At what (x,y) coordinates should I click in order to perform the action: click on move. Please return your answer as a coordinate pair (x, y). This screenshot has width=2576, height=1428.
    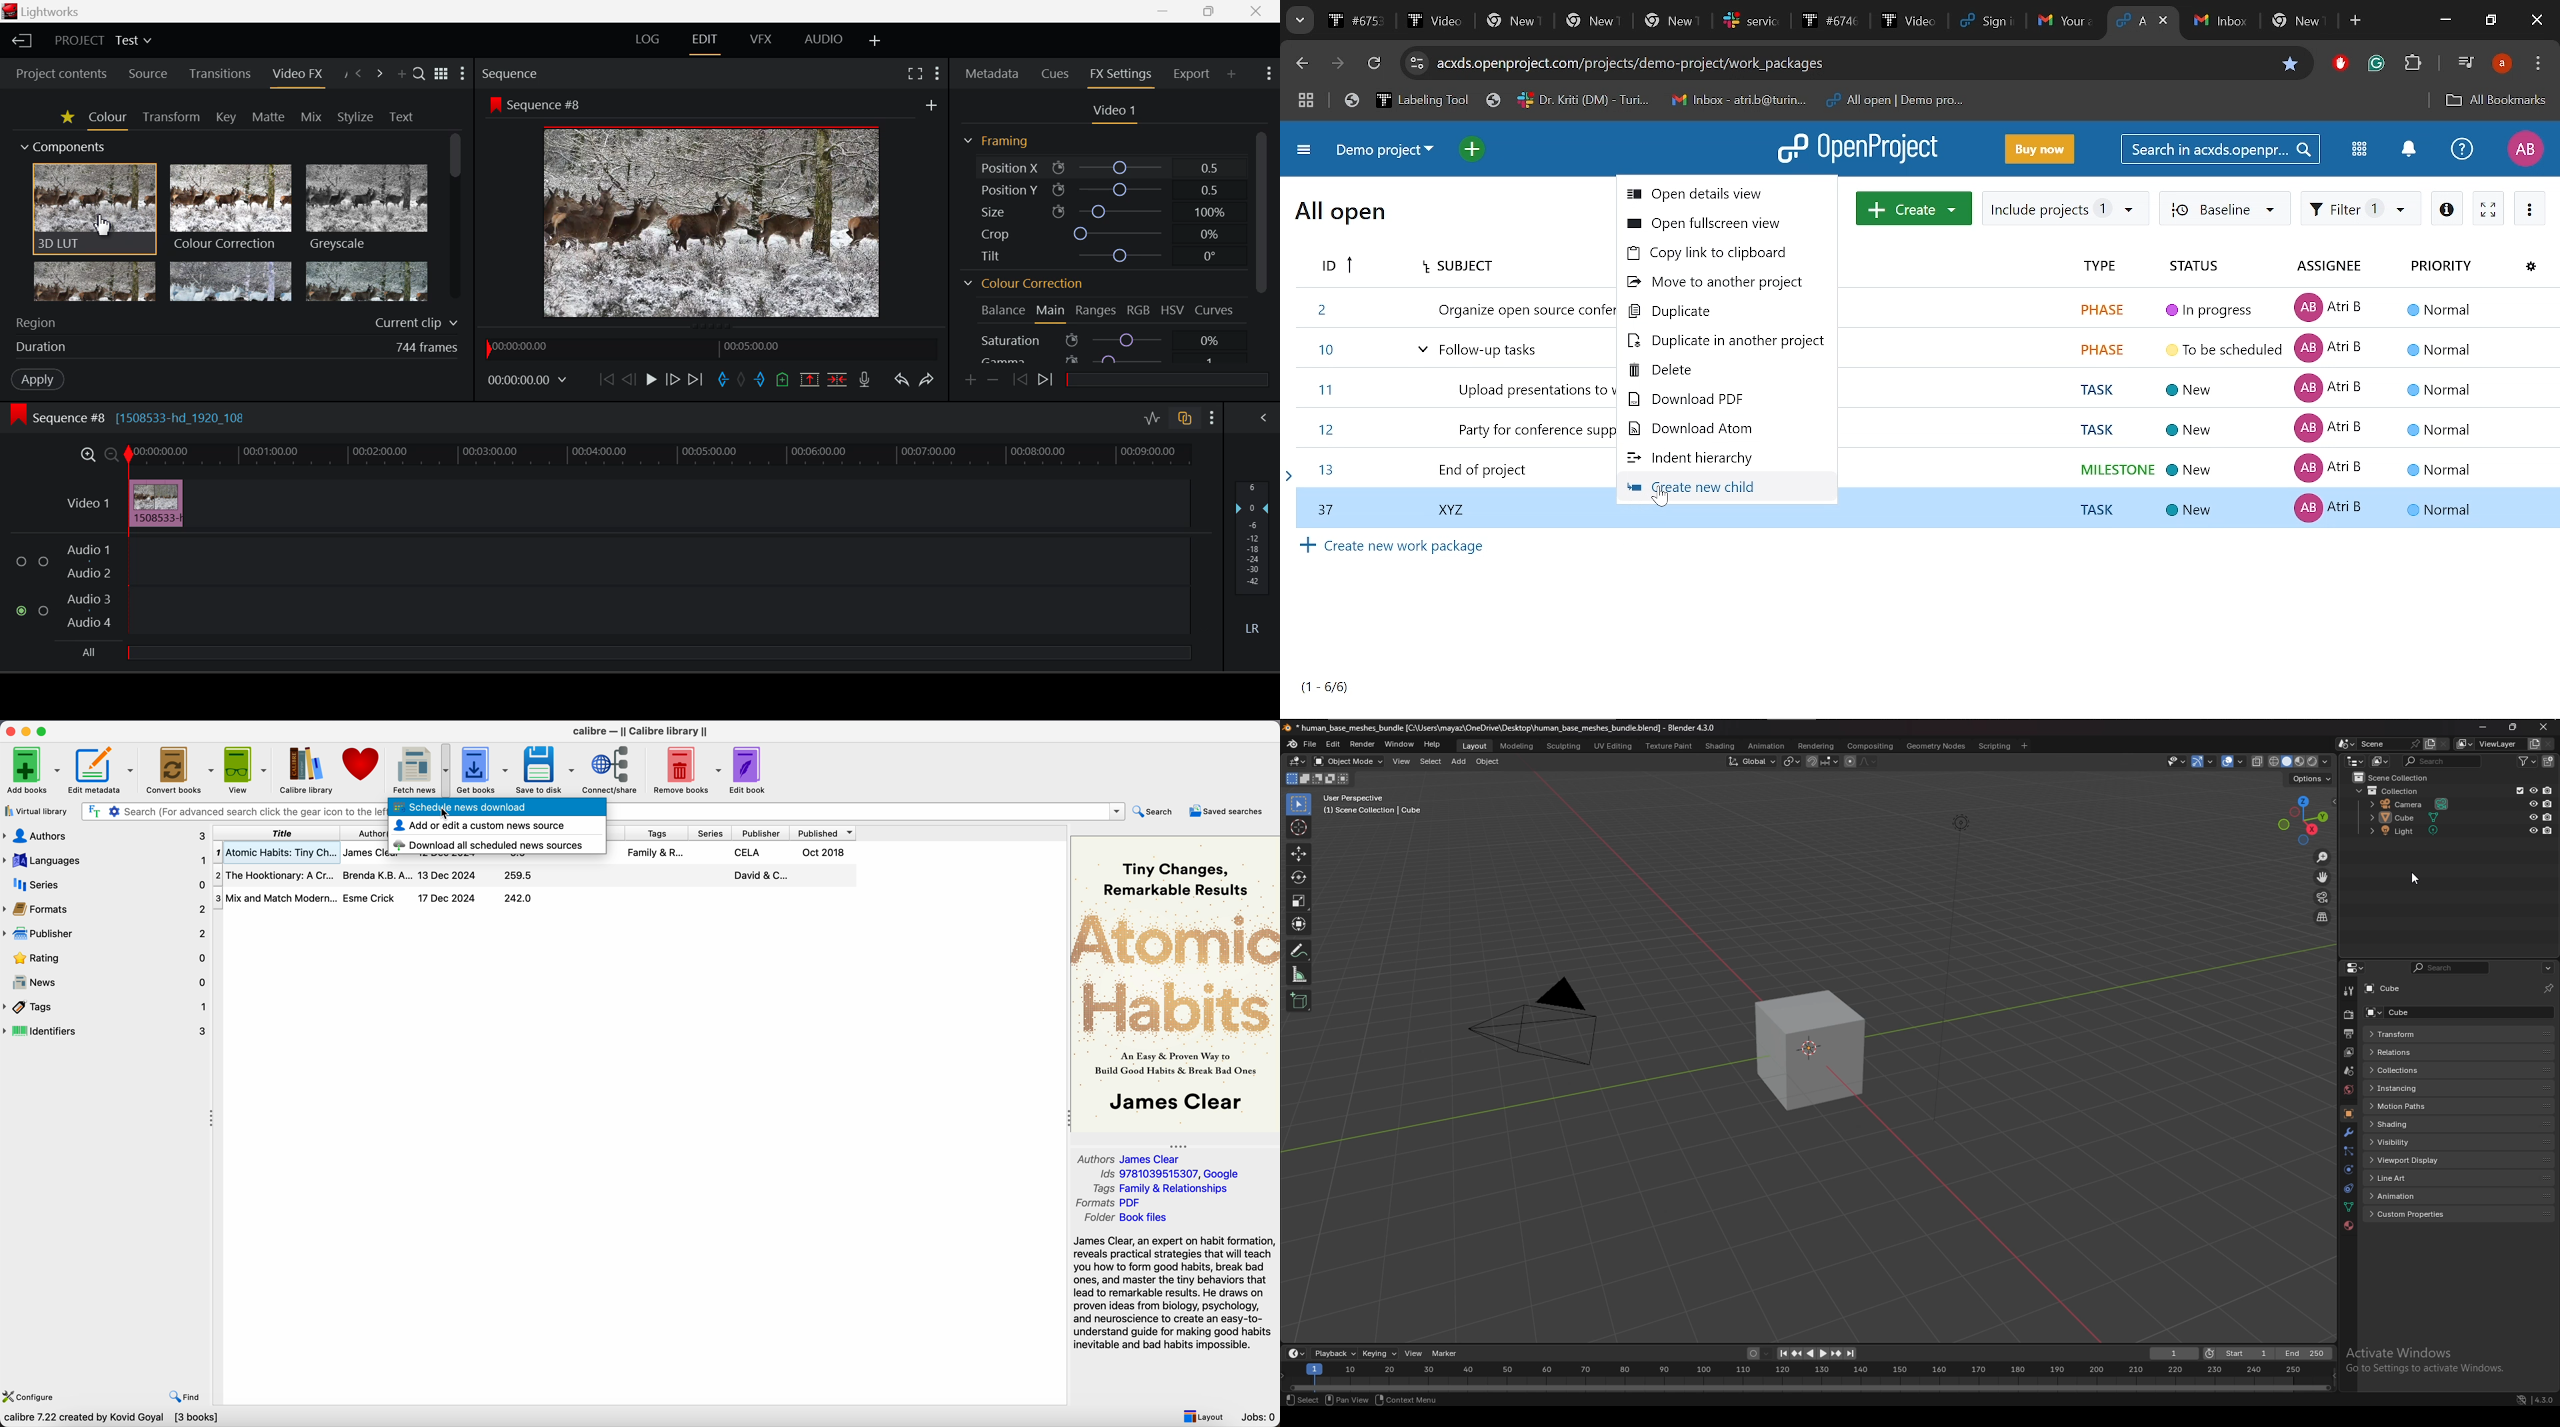
    Looking at the image, I should click on (2325, 877).